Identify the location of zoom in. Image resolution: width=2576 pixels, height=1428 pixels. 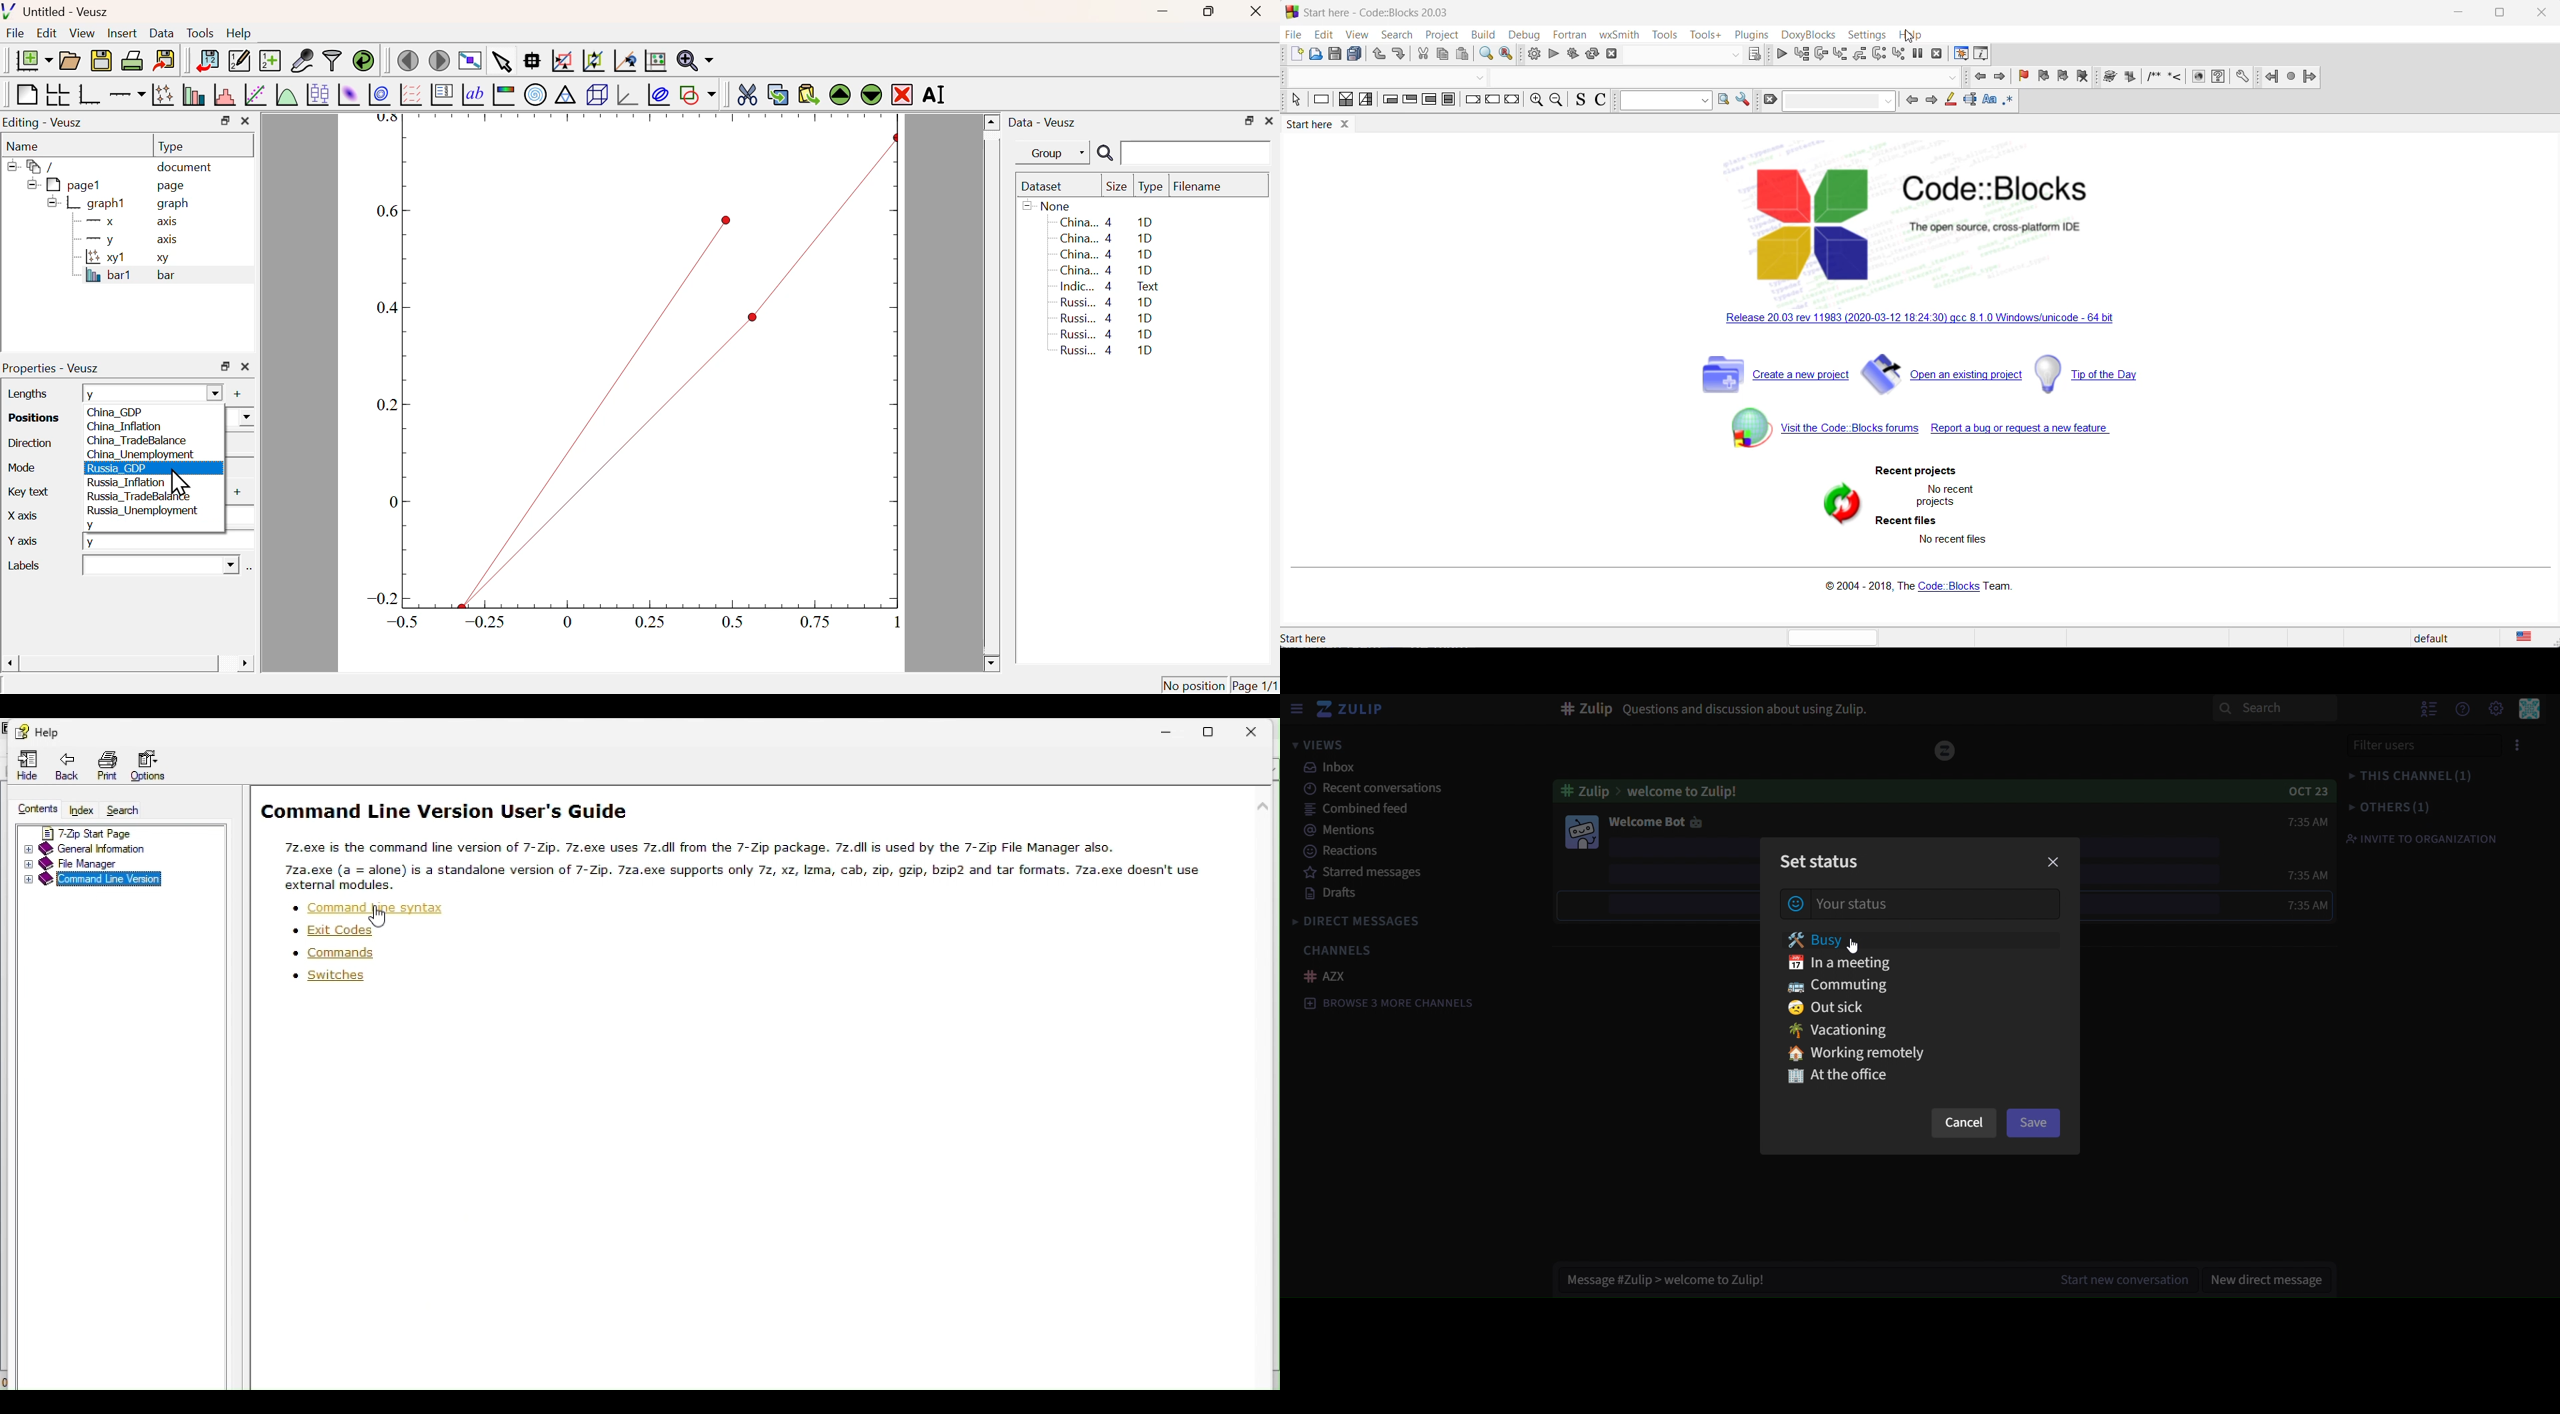
(1535, 103).